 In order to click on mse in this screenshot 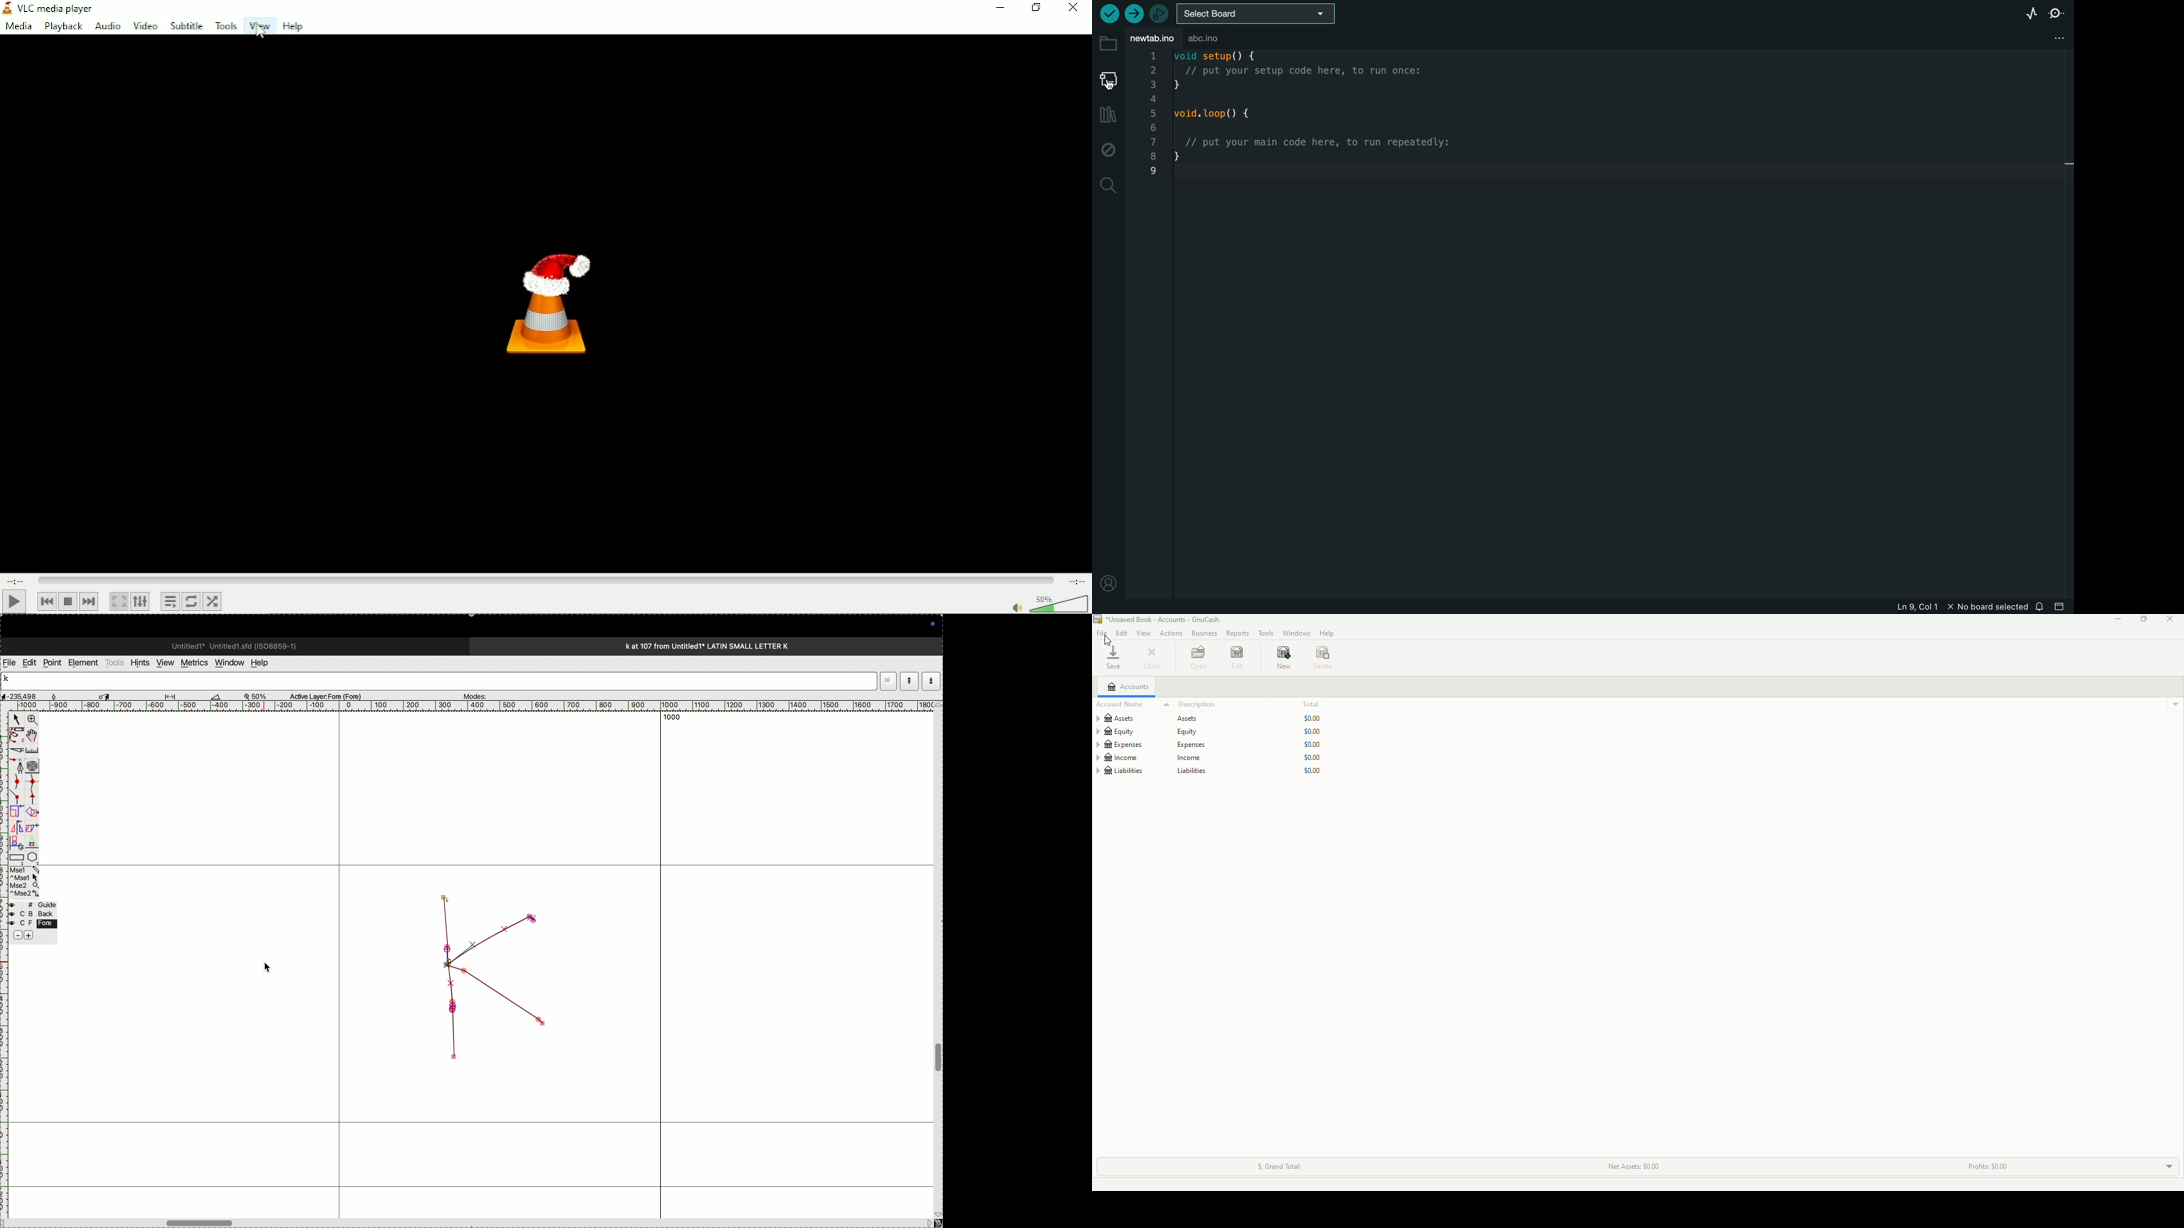, I will do `click(25, 882)`.